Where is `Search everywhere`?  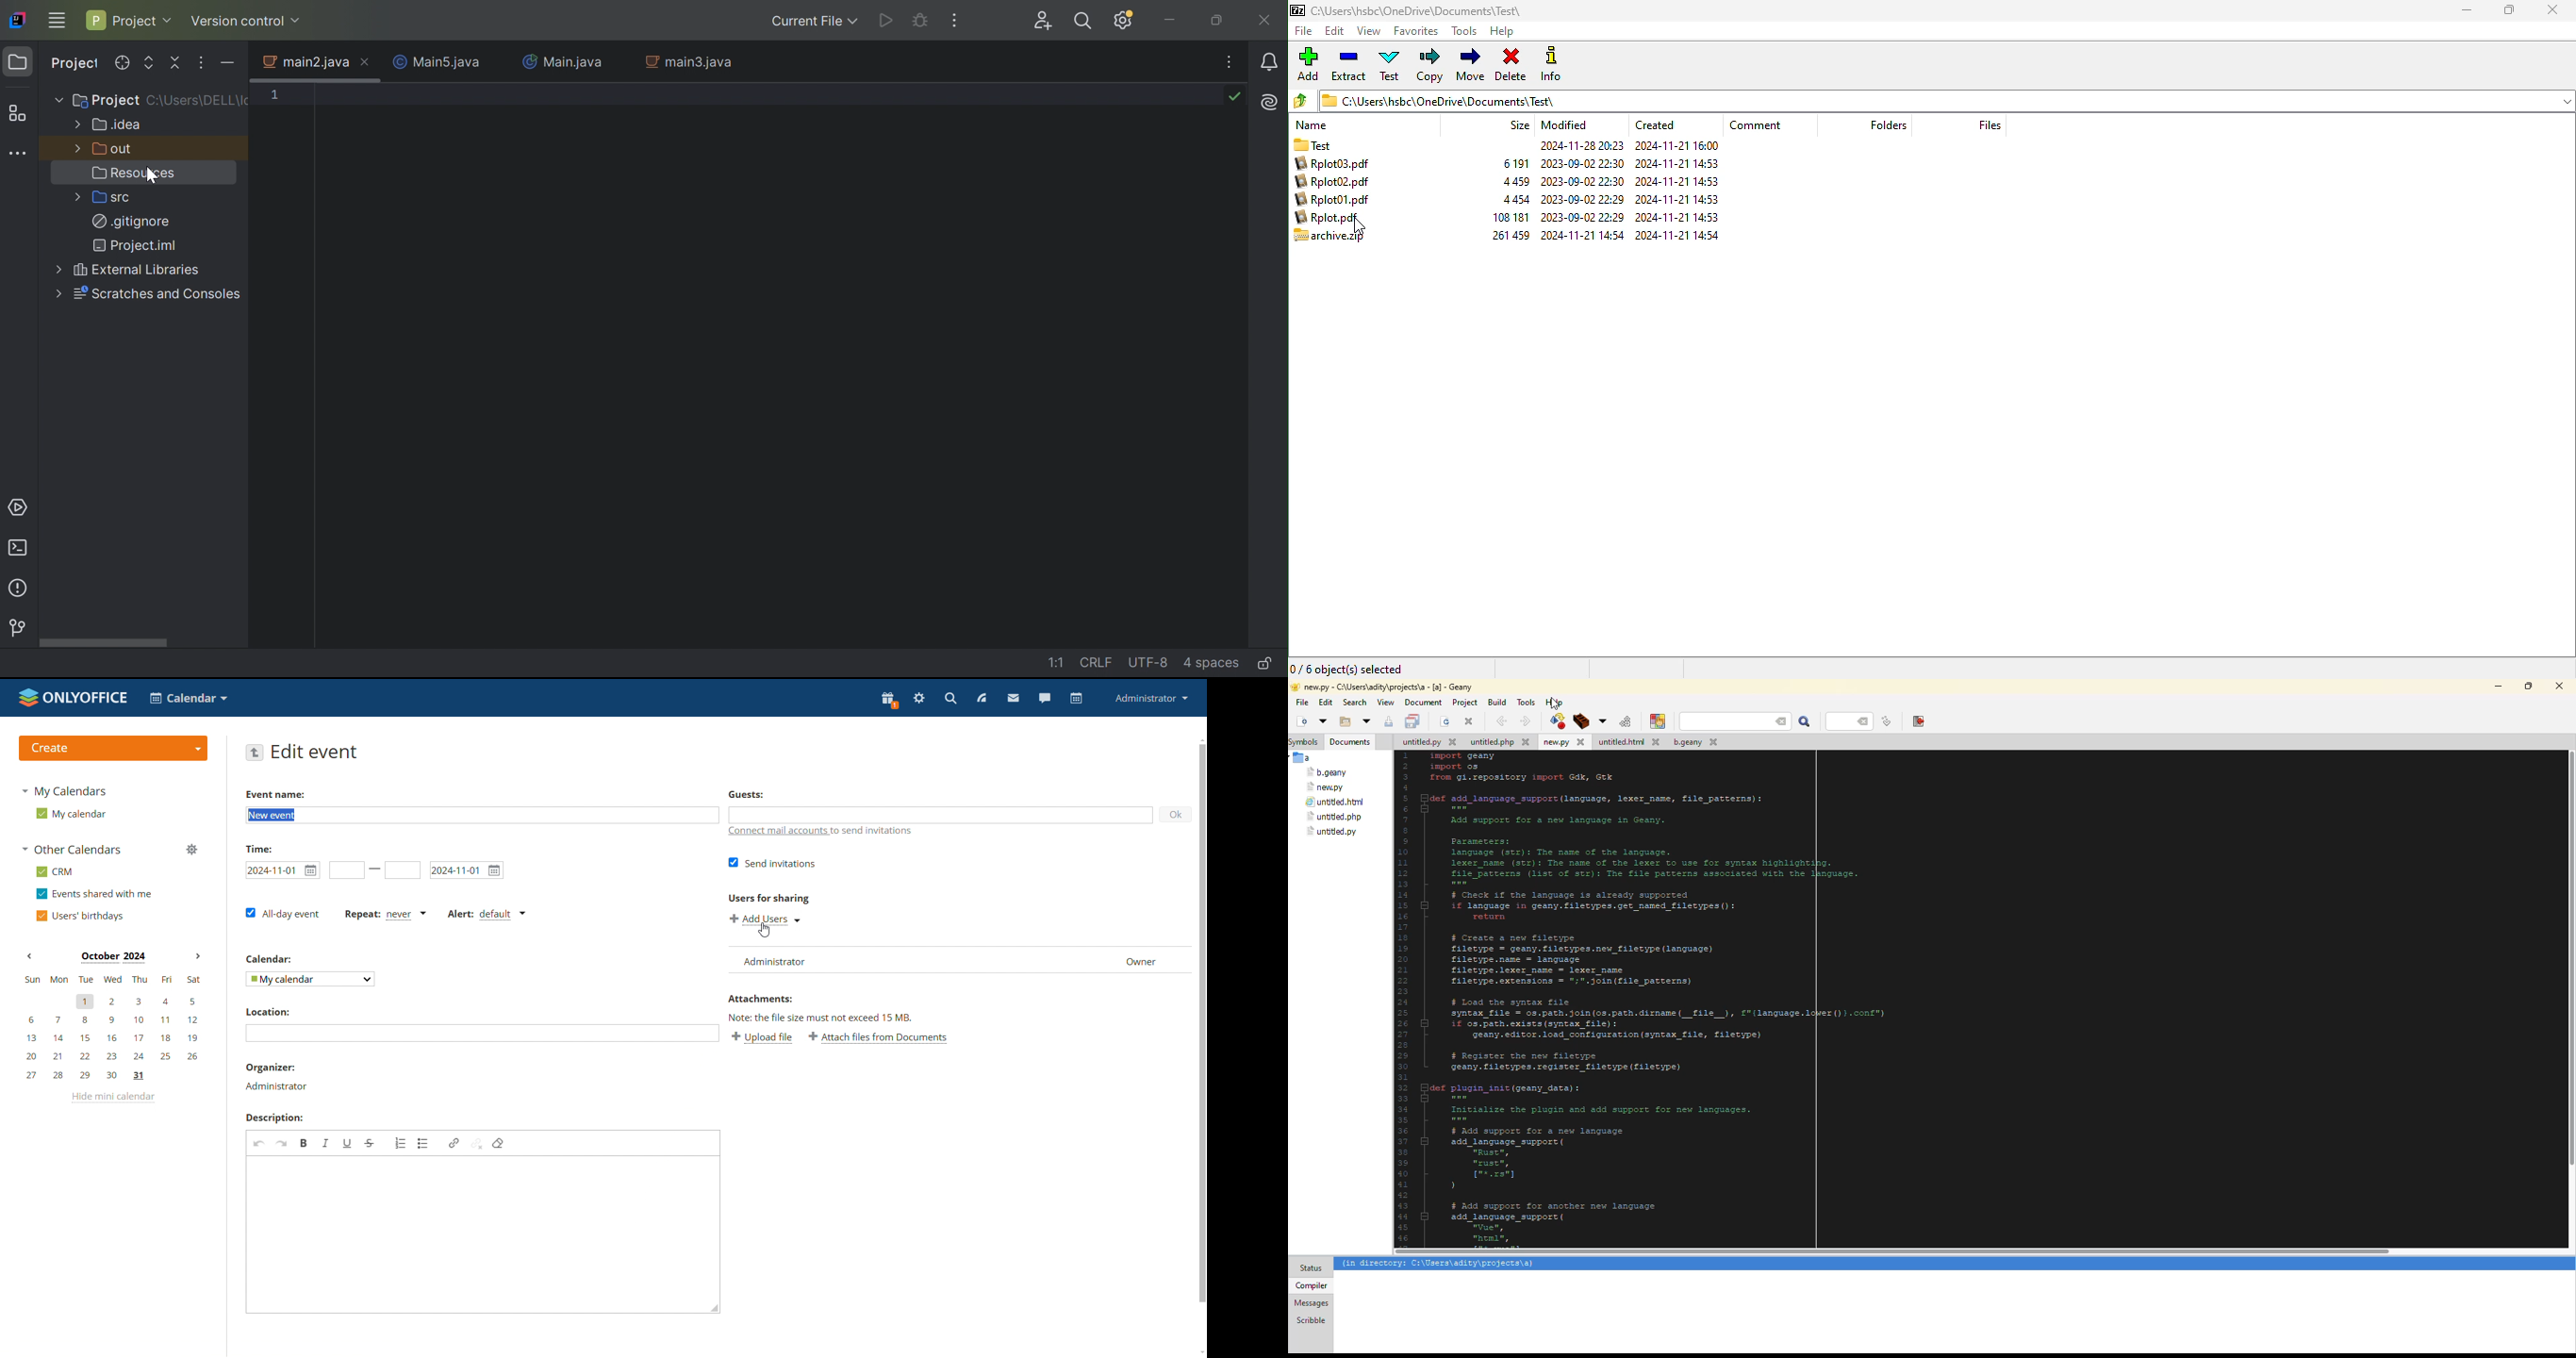 Search everywhere is located at coordinates (1085, 22).